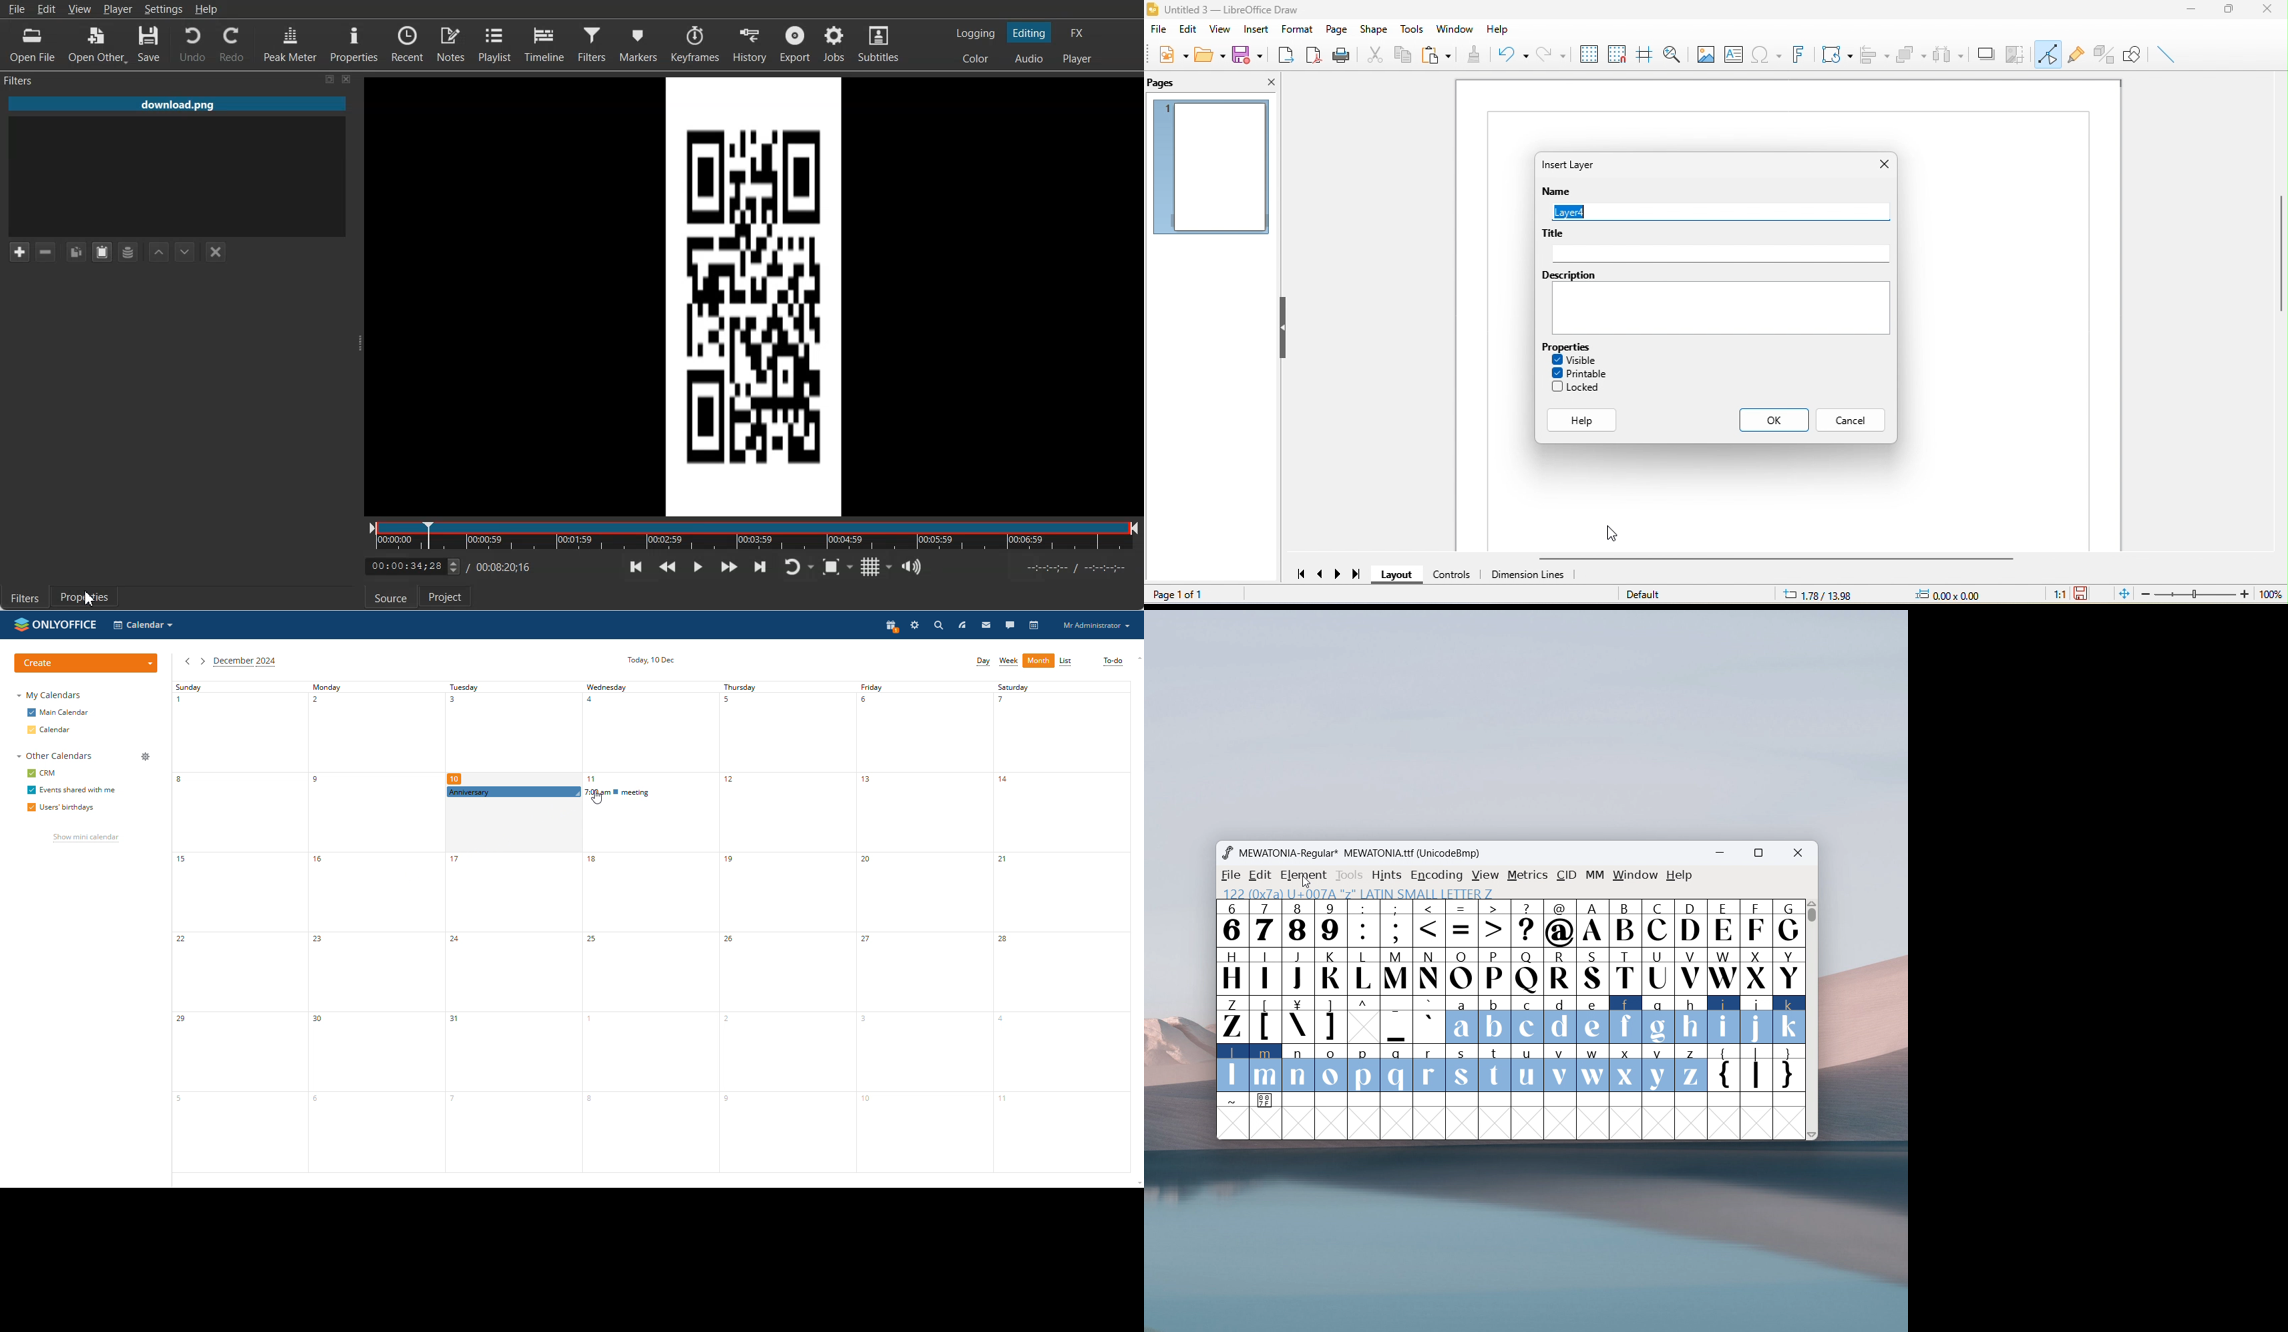  I want to click on Switch to Player one layout, so click(1079, 58).